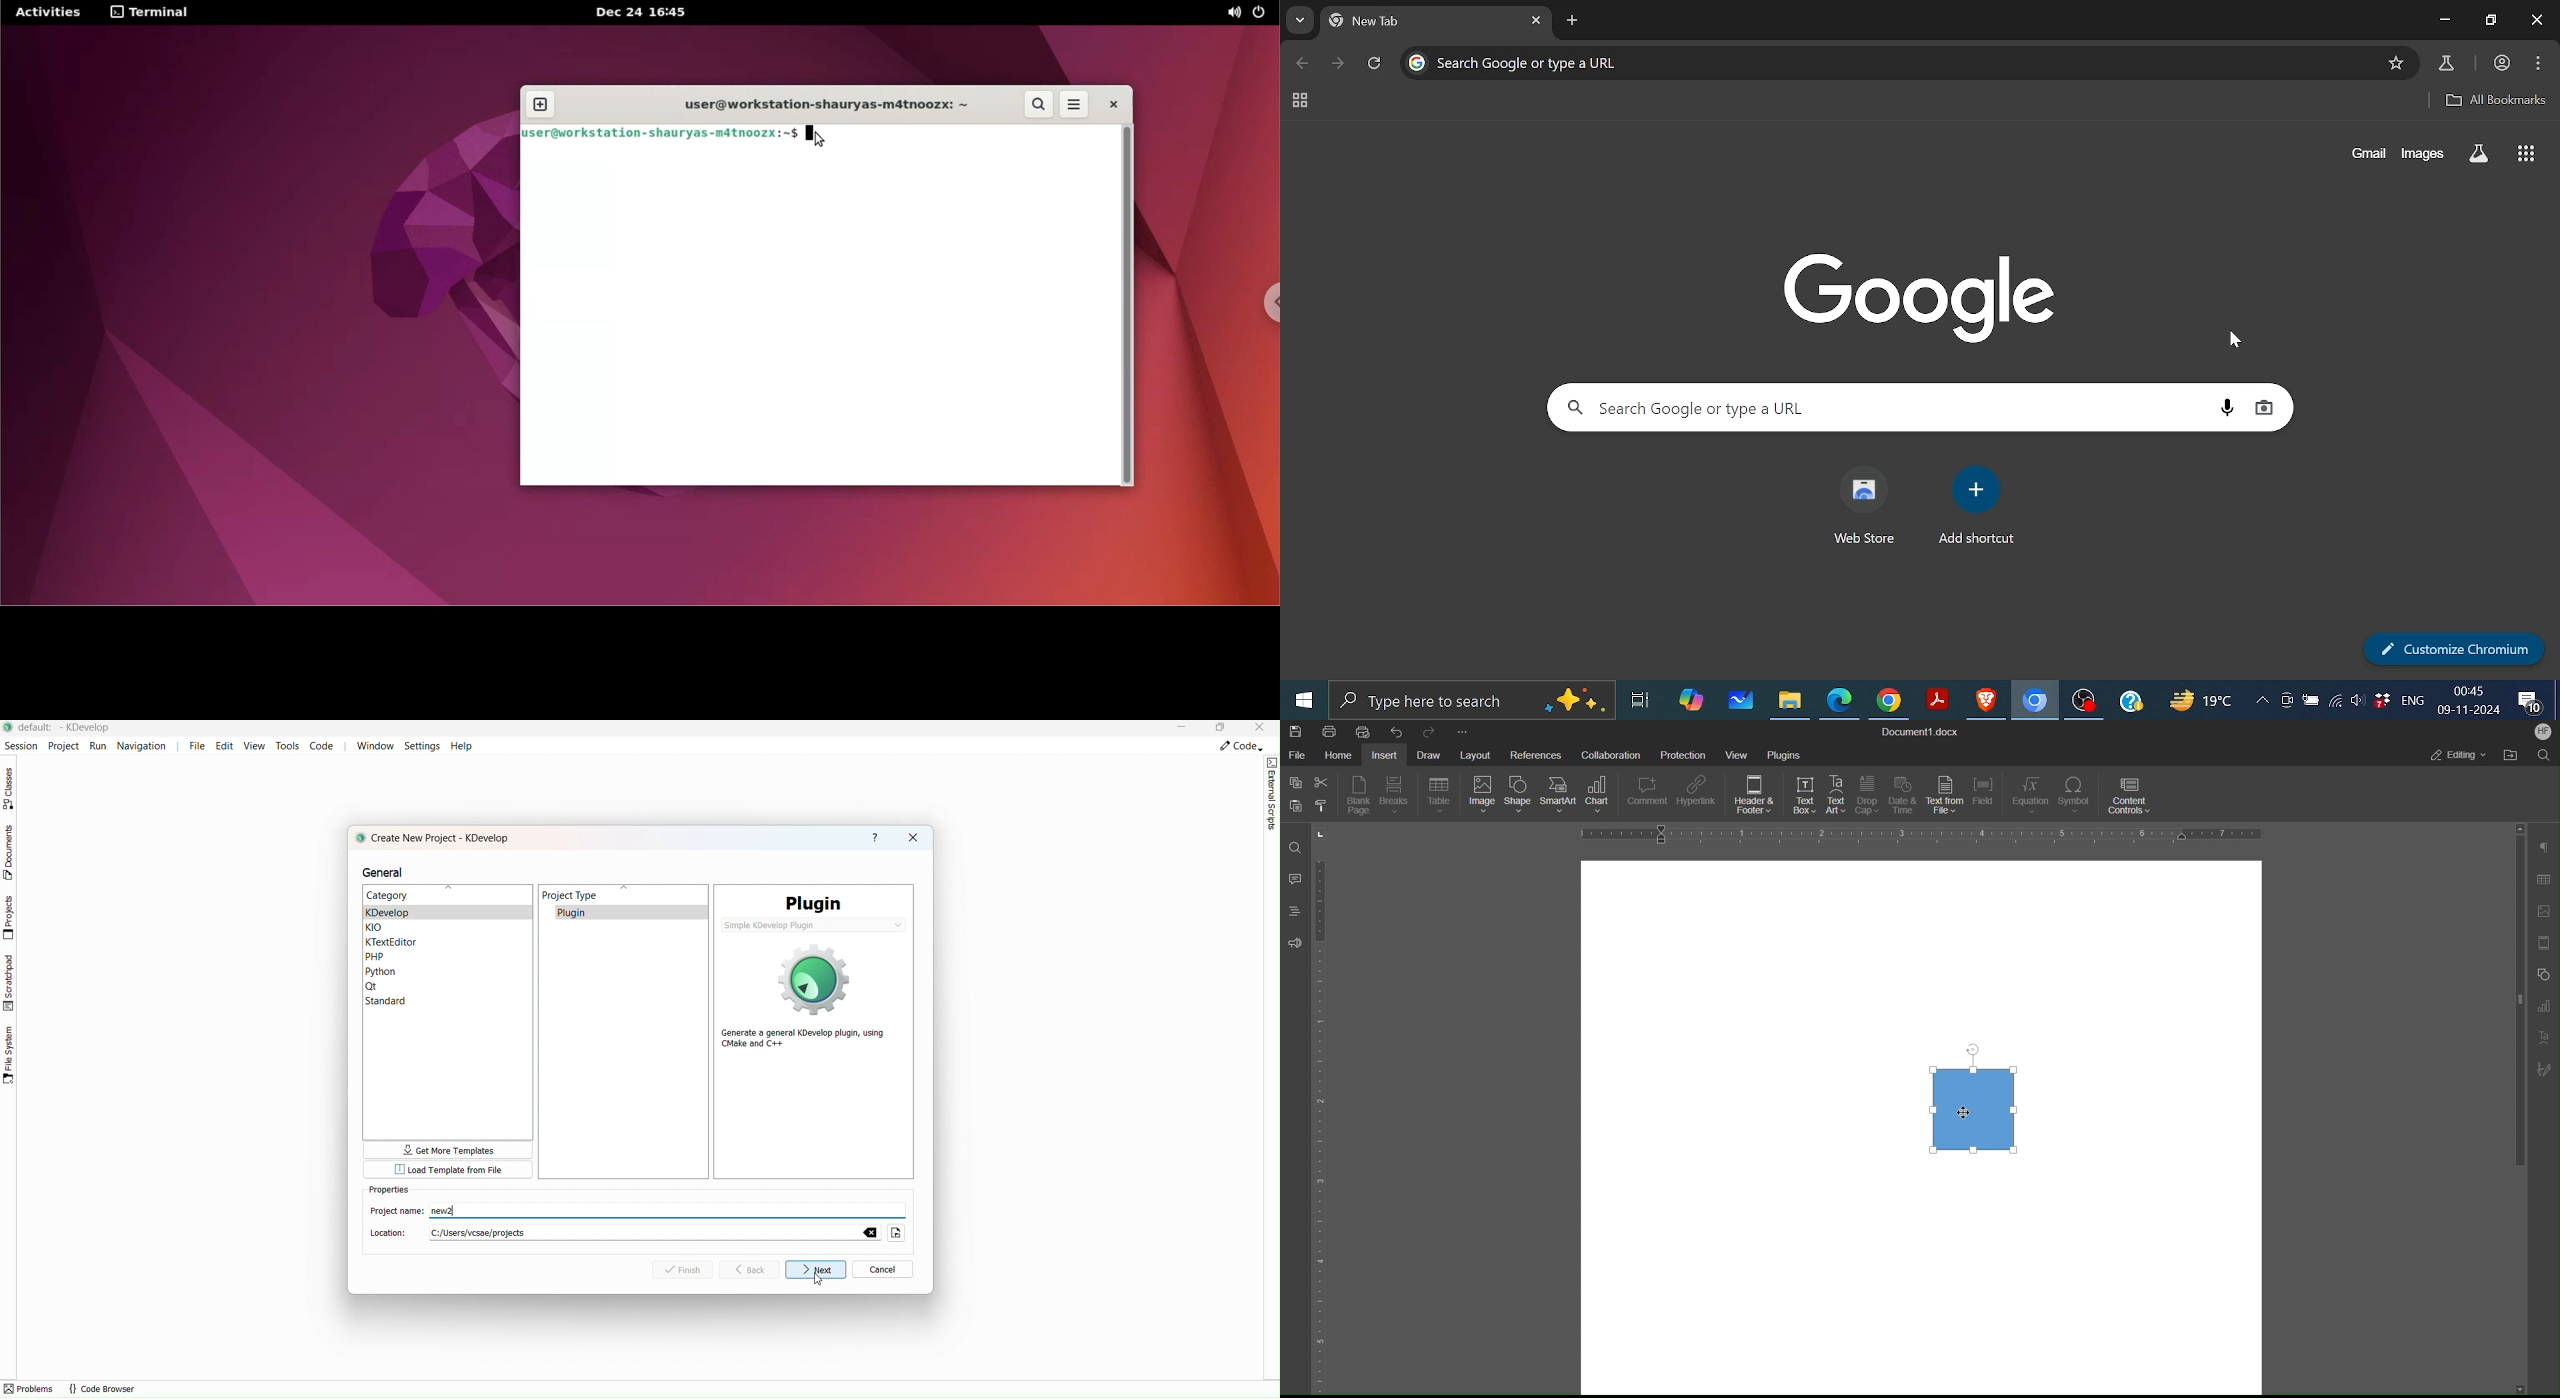 This screenshot has width=2576, height=1400. What do you see at coordinates (2521, 827) in the screenshot?
I see `Scroll up` at bounding box center [2521, 827].